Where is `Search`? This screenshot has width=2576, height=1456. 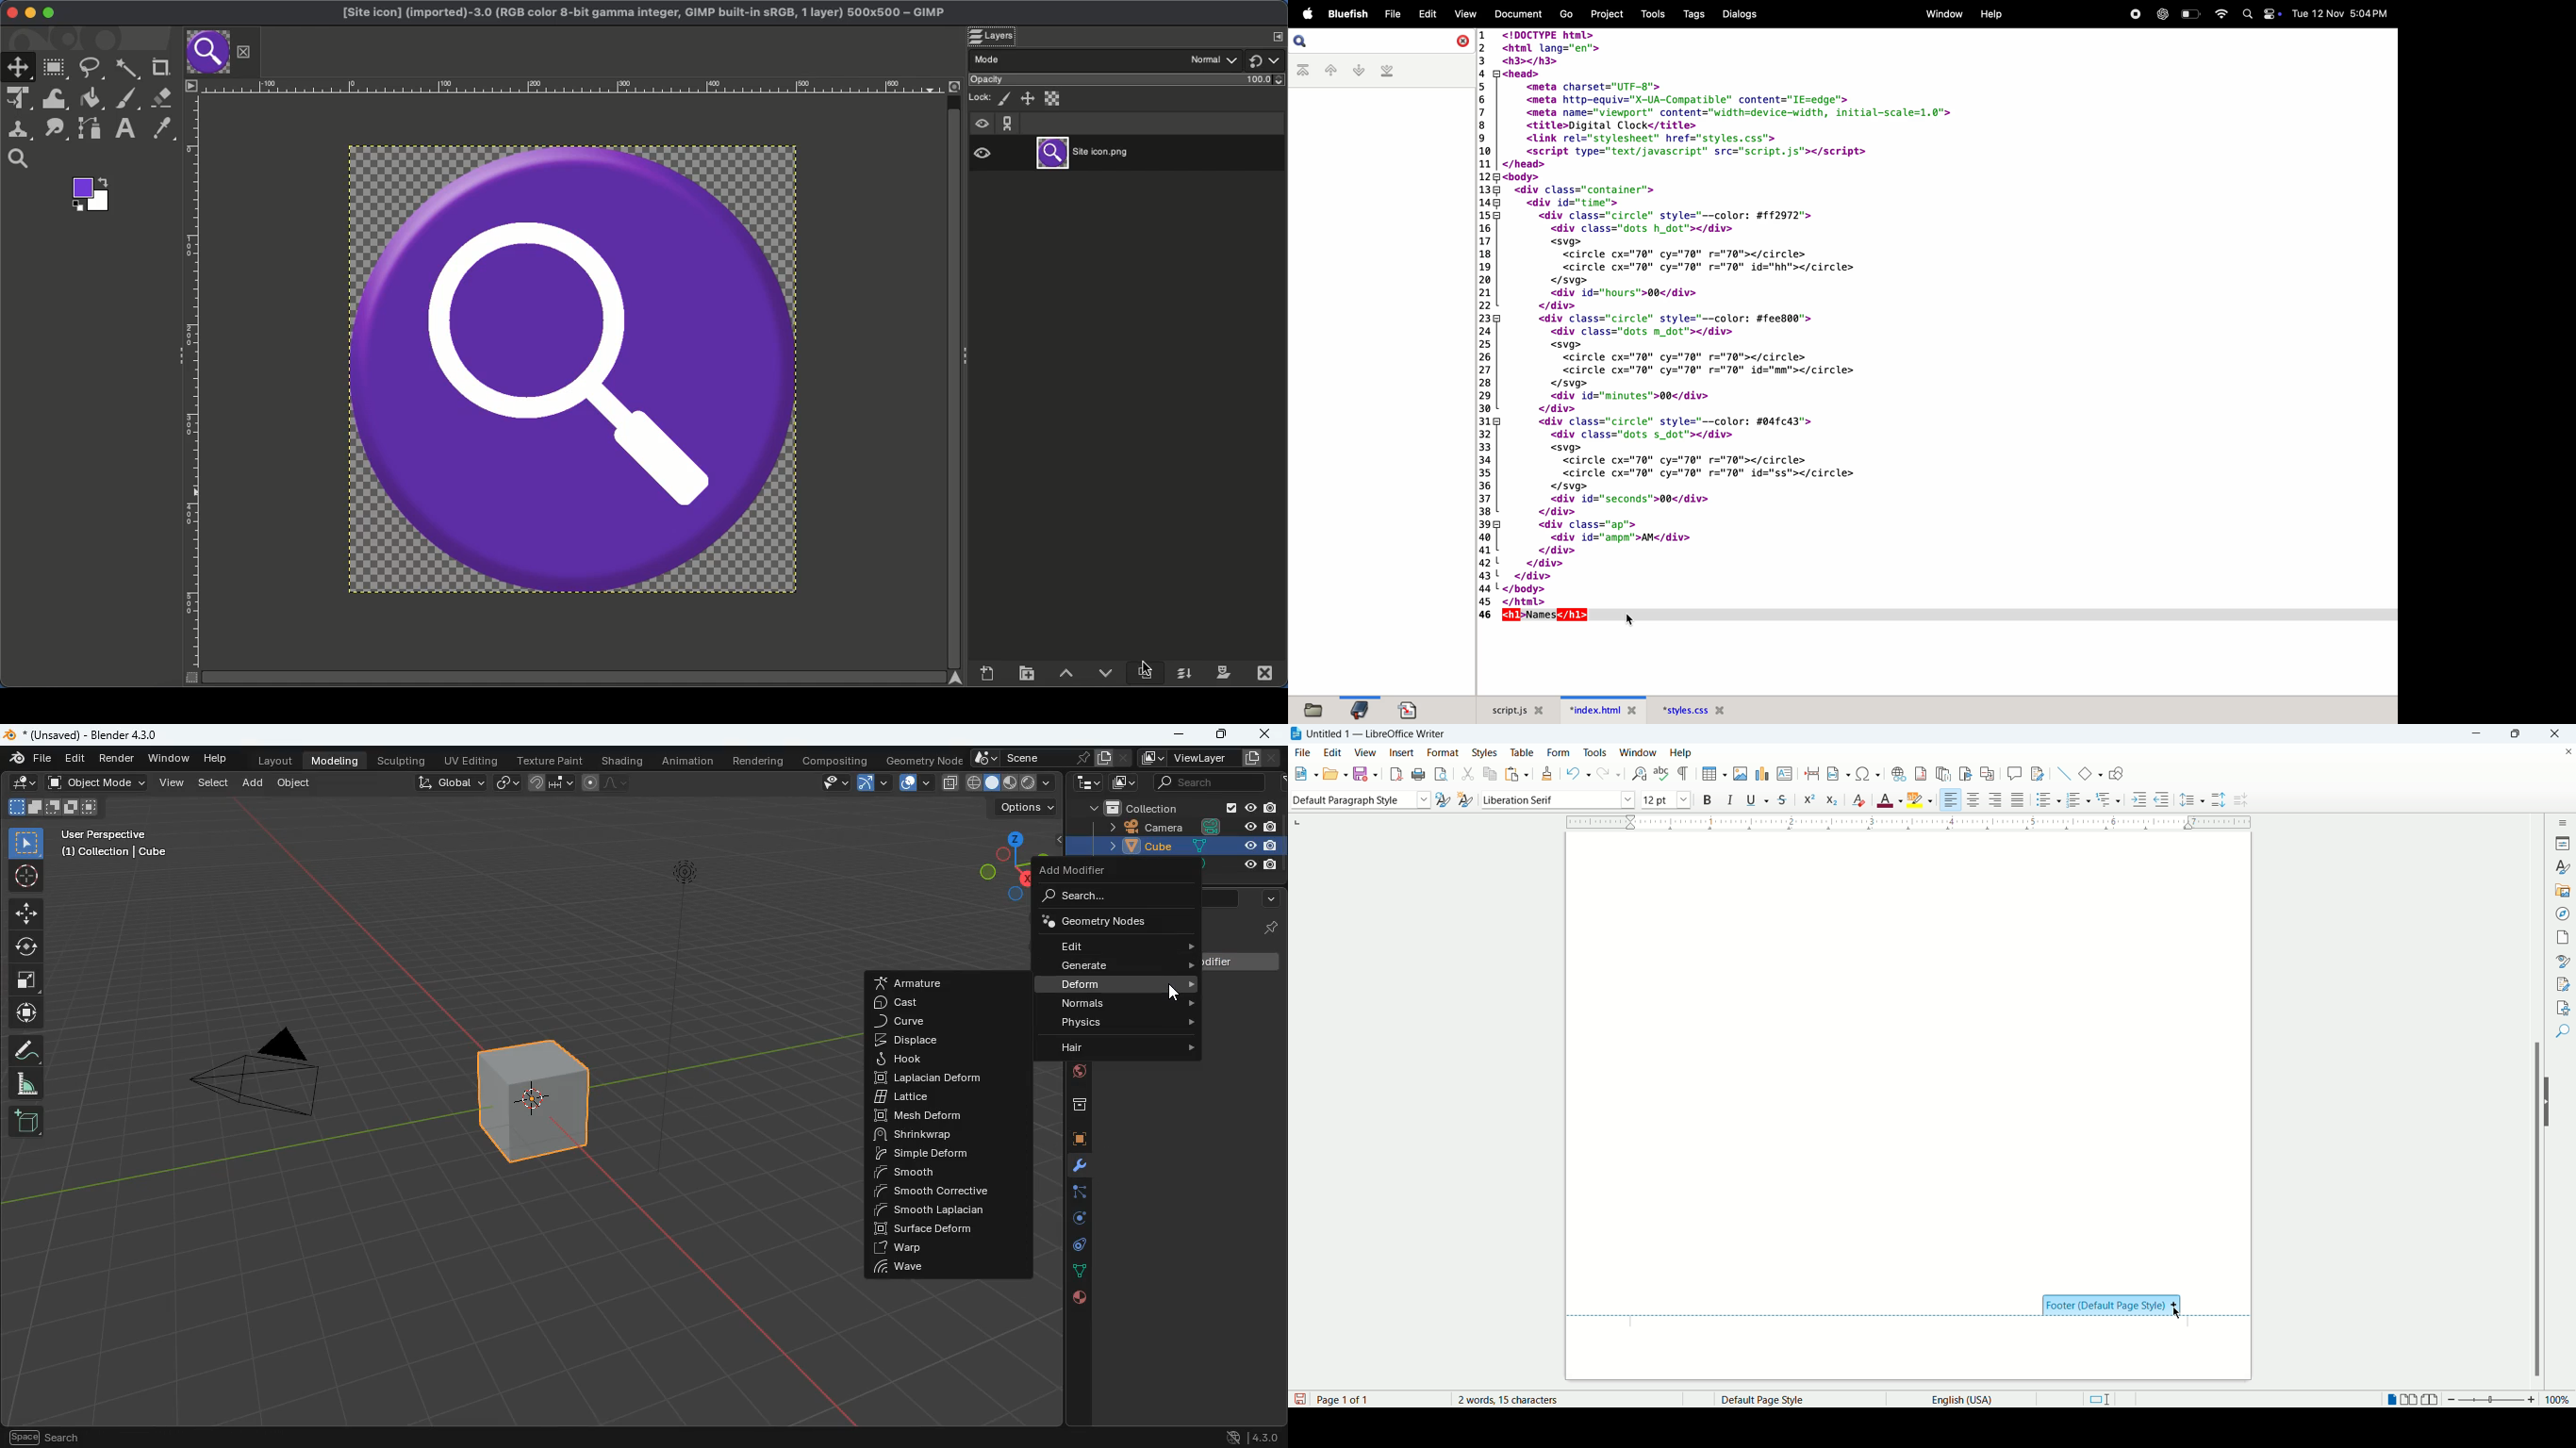
Search is located at coordinates (2246, 12).